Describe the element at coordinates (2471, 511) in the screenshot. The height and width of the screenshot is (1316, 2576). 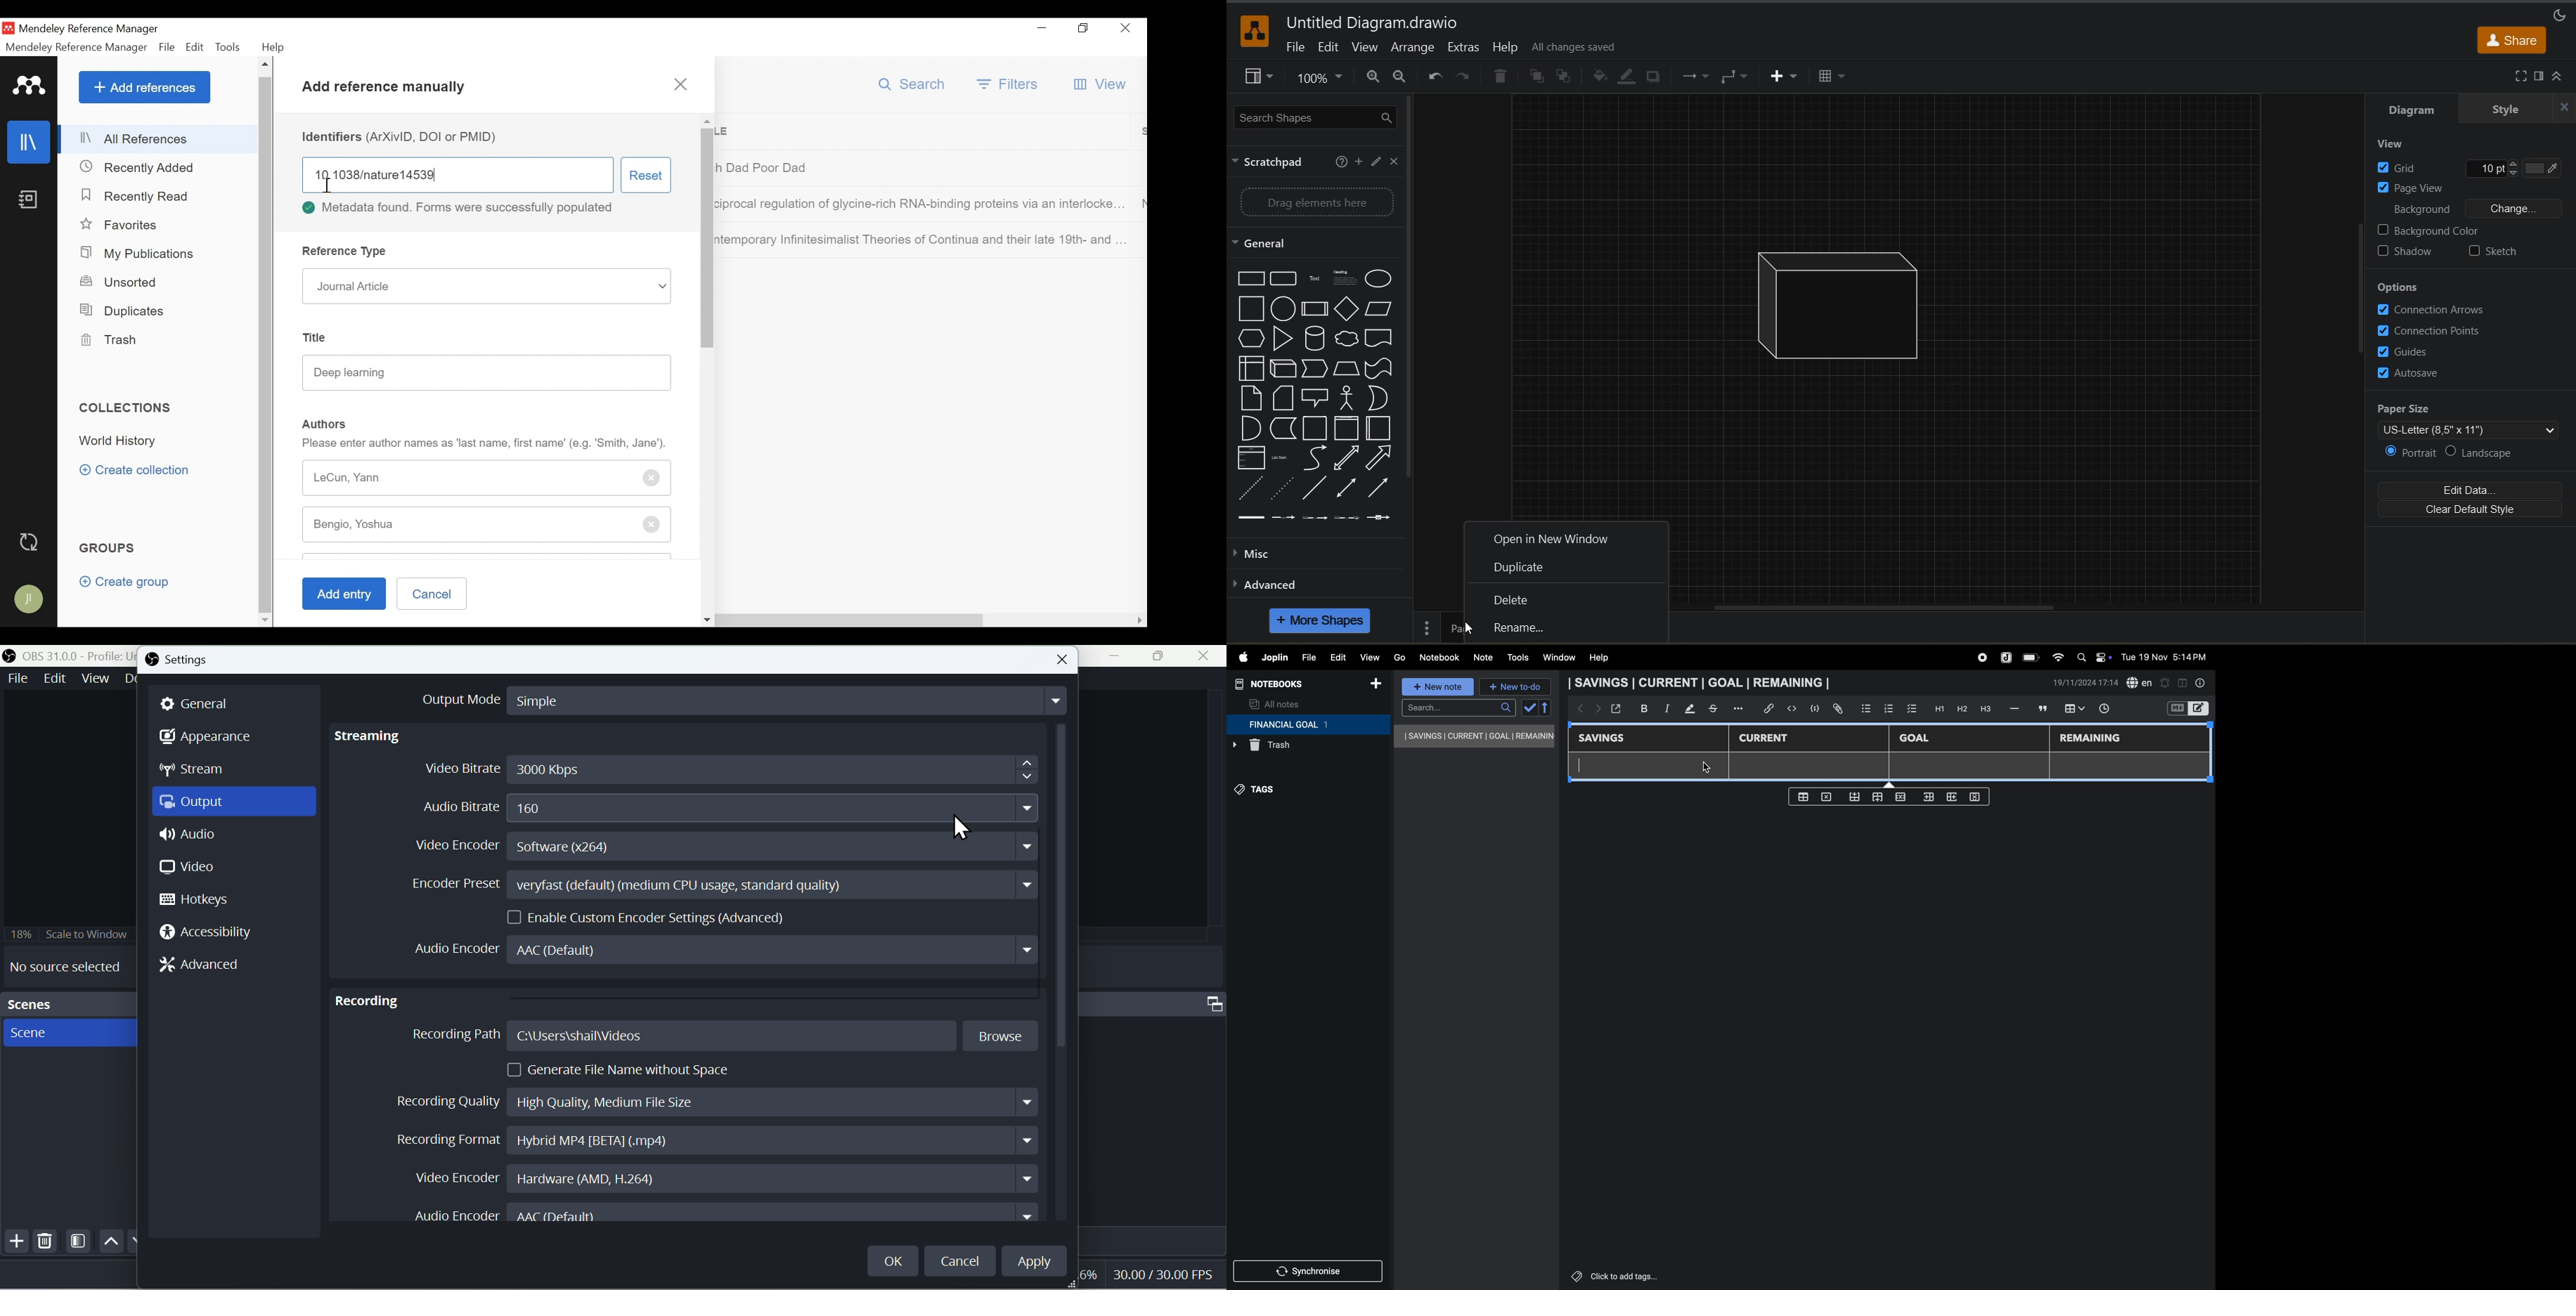
I see `clear default style` at that location.